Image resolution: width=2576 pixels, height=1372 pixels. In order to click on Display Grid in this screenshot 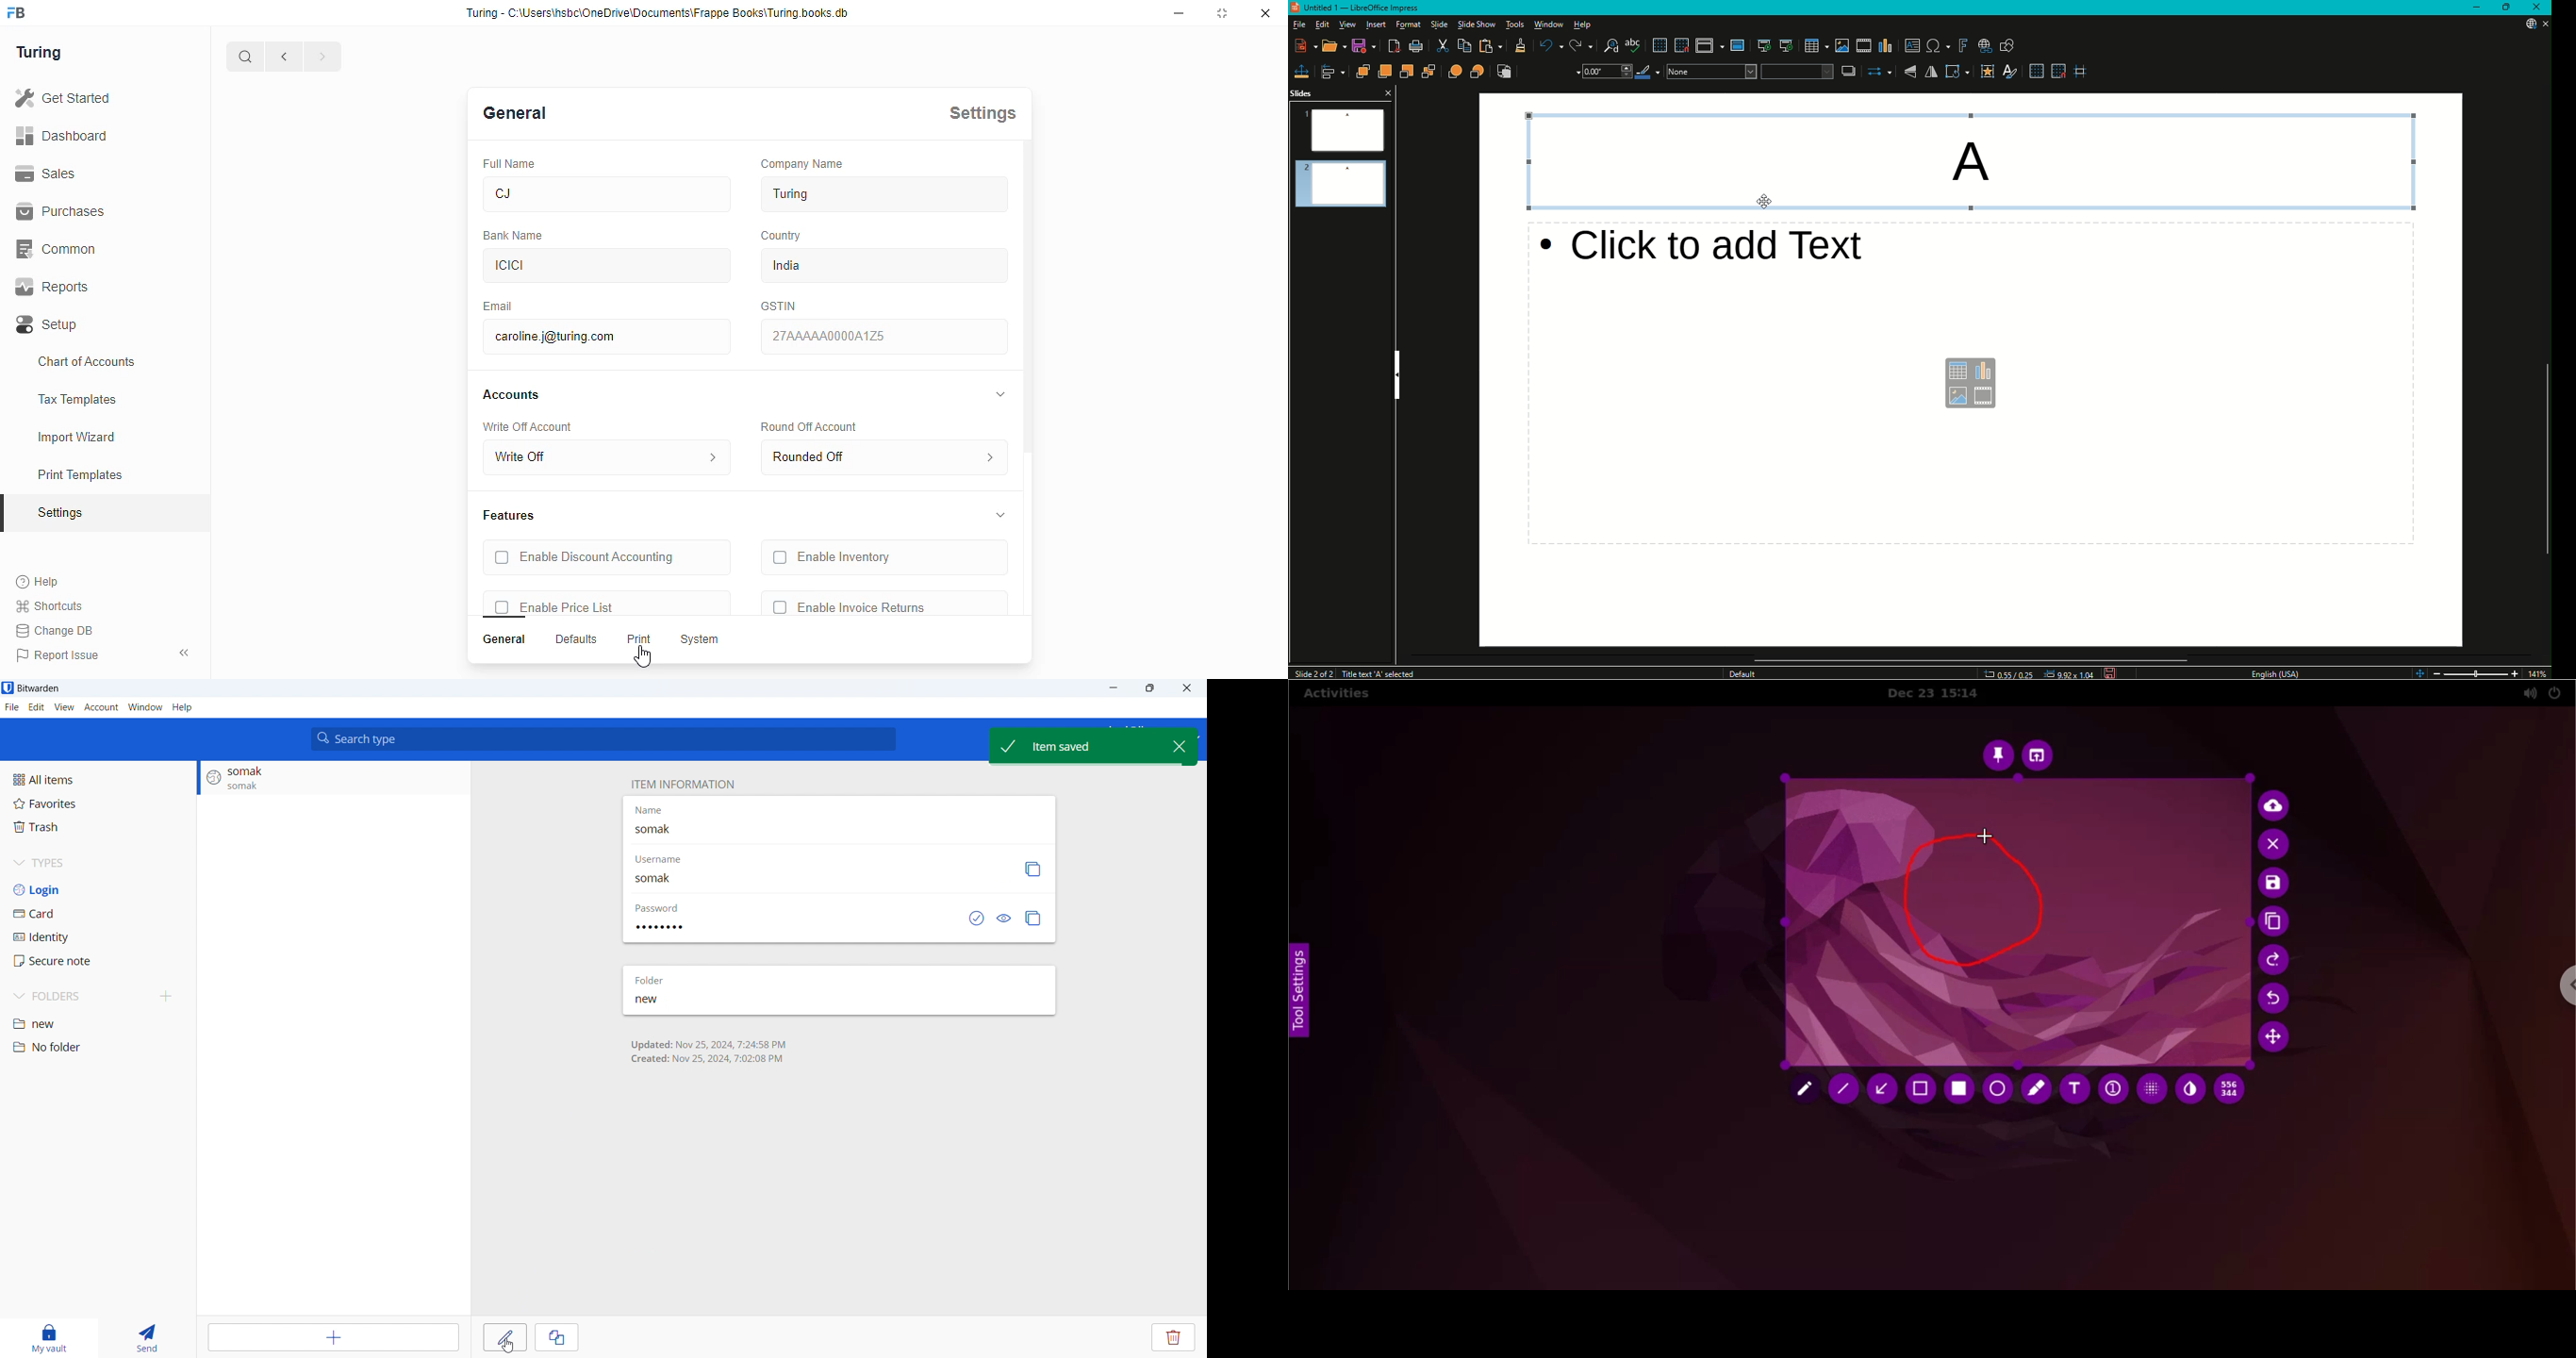, I will do `click(1656, 44)`.